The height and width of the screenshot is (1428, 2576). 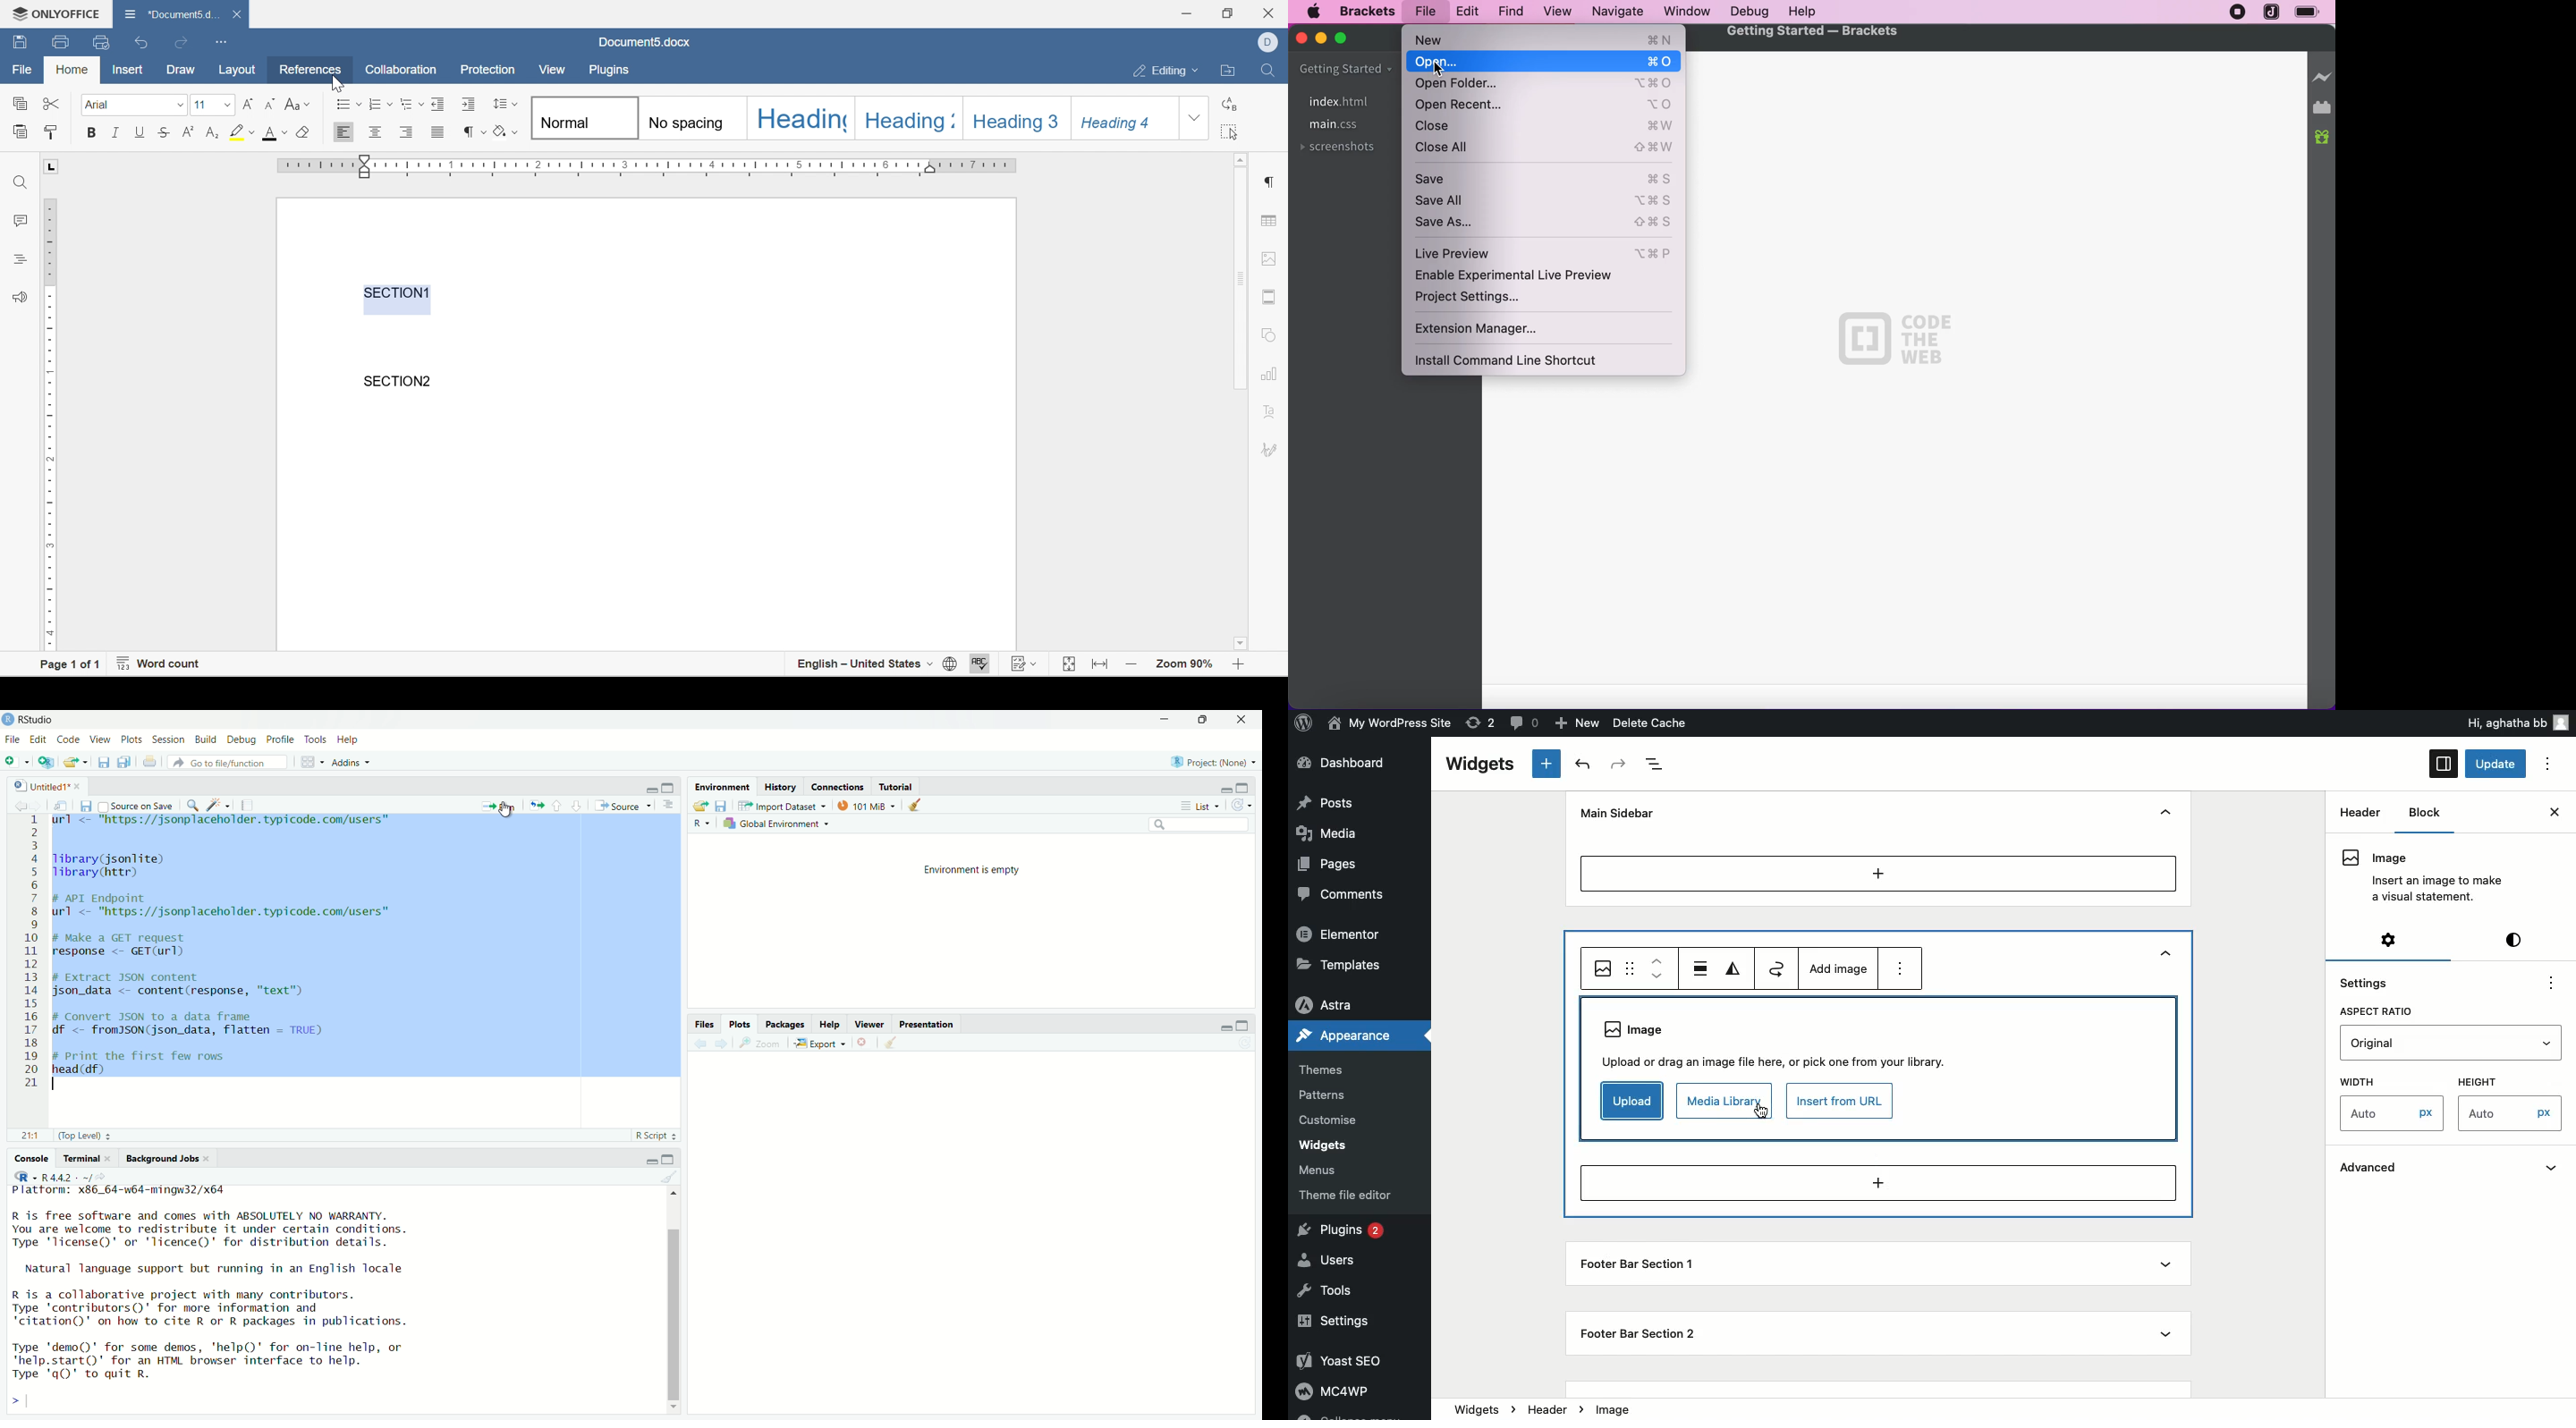 I want to click on window, so click(x=1688, y=11).